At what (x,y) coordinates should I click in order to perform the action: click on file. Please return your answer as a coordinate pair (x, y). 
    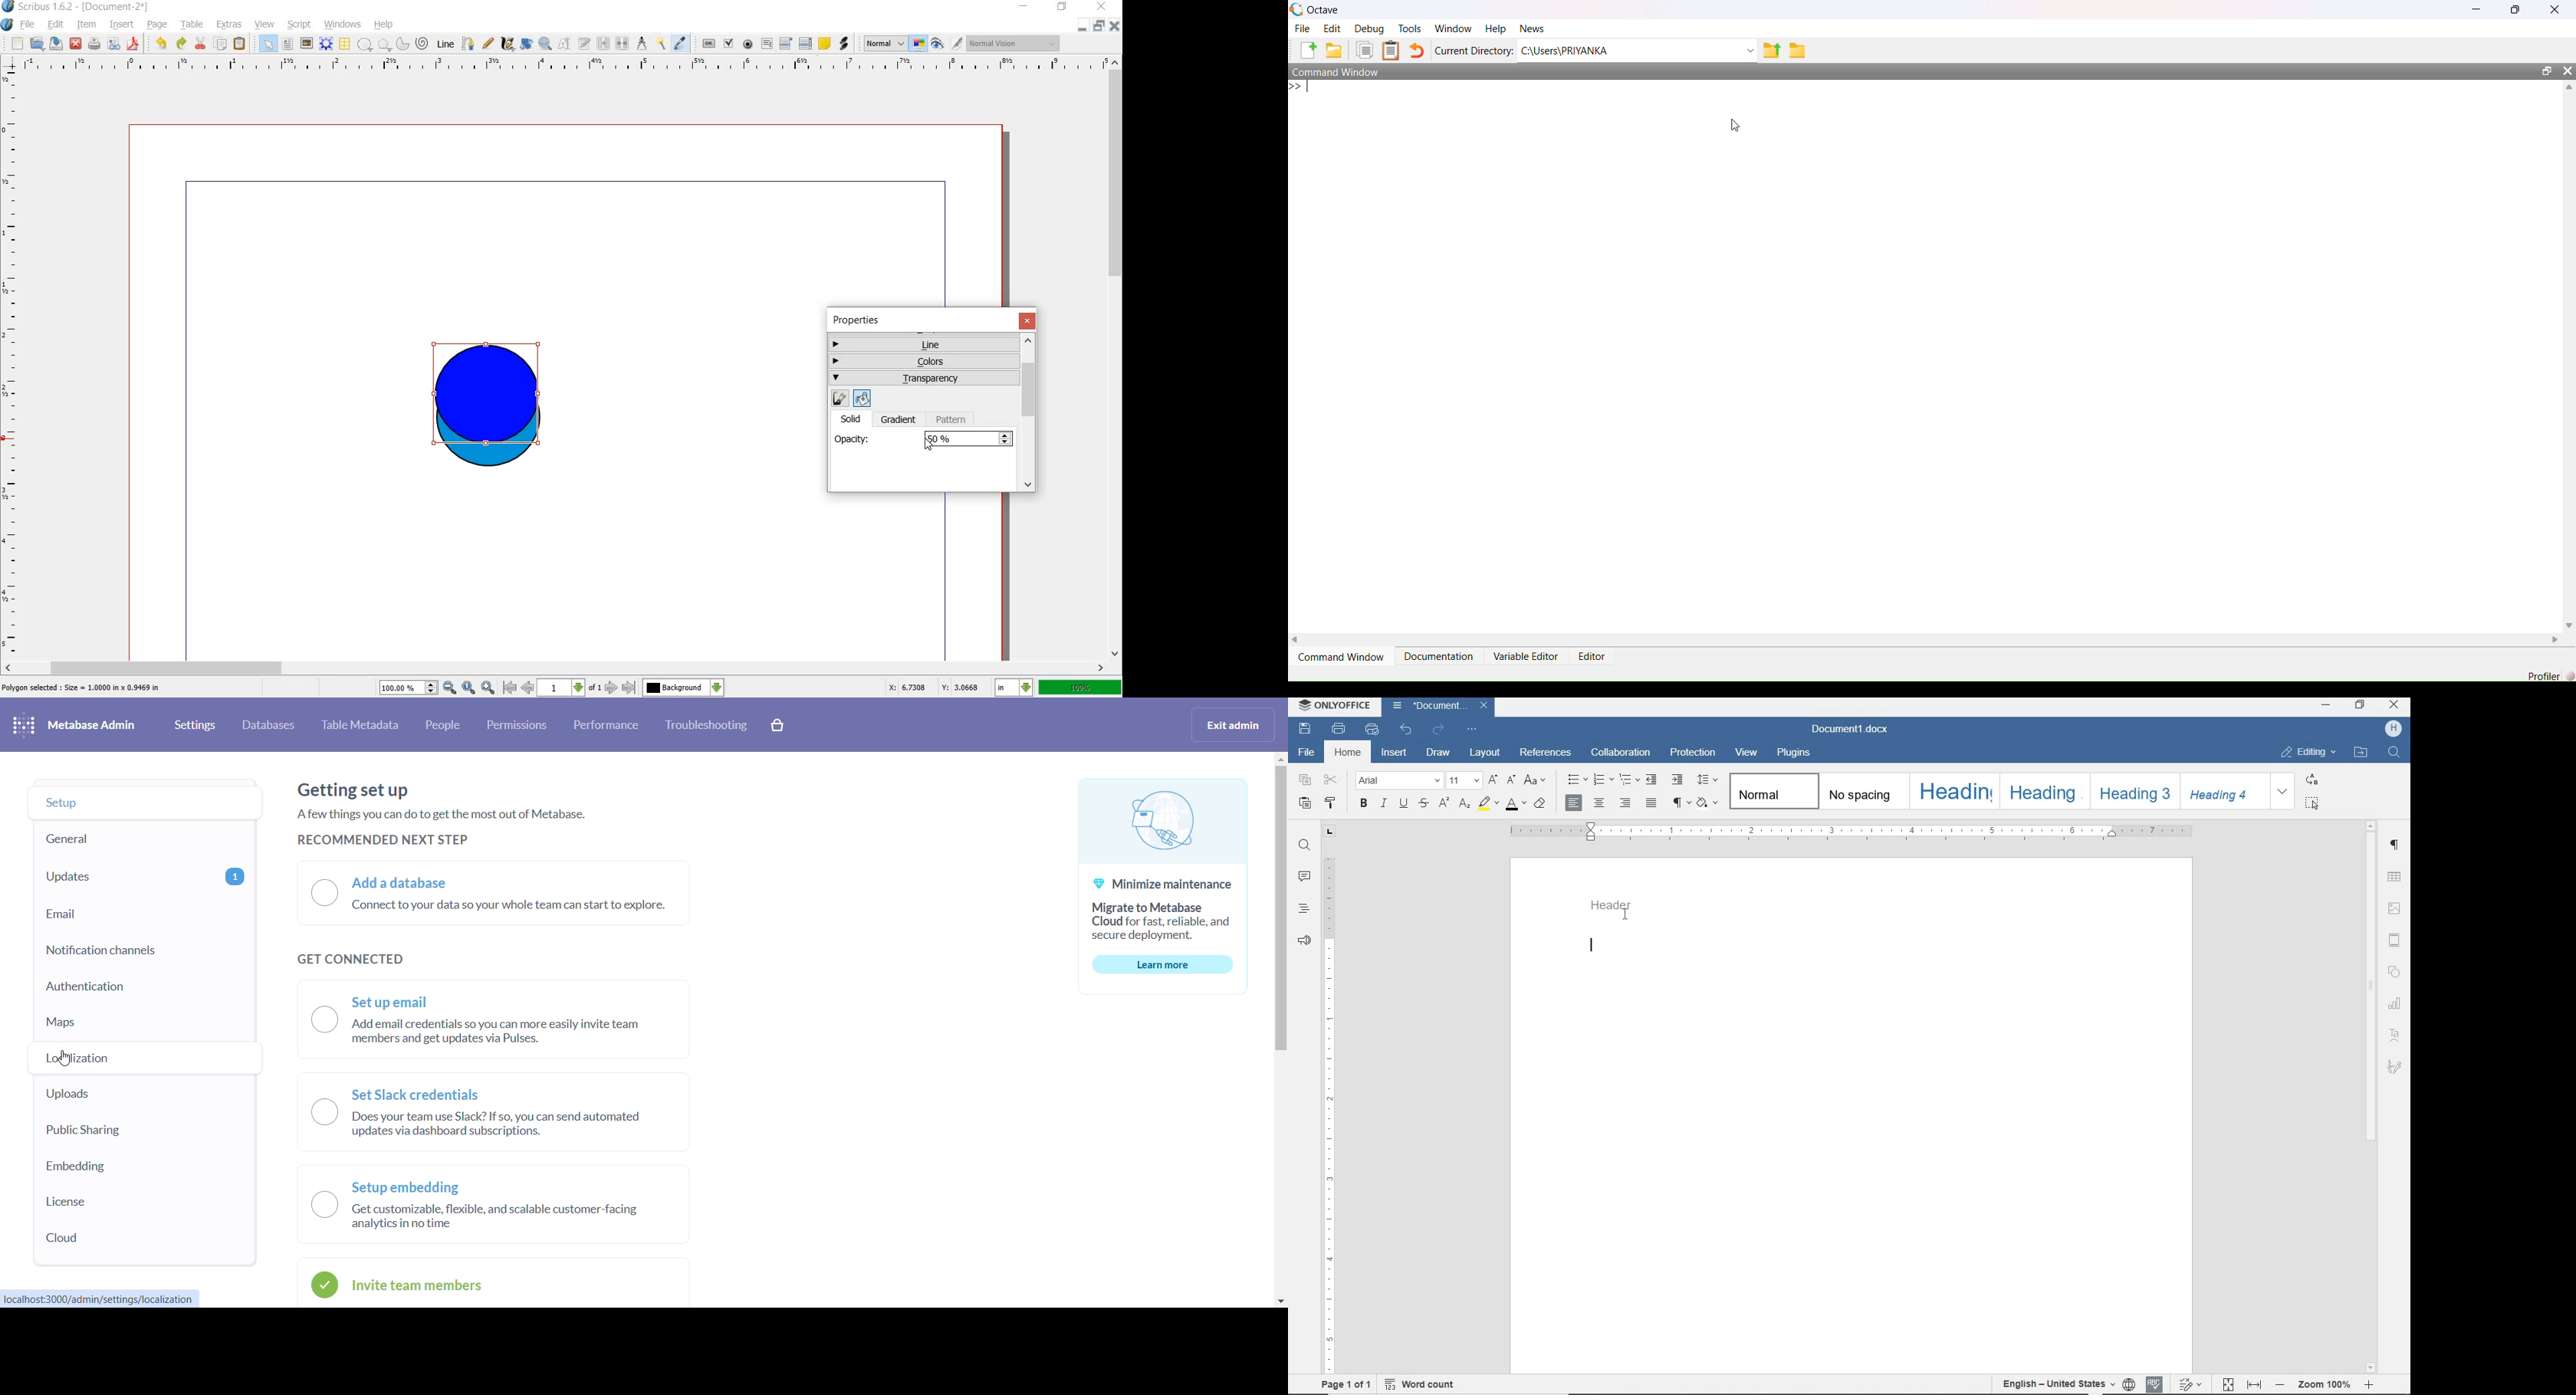
    Looking at the image, I should click on (28, 25).